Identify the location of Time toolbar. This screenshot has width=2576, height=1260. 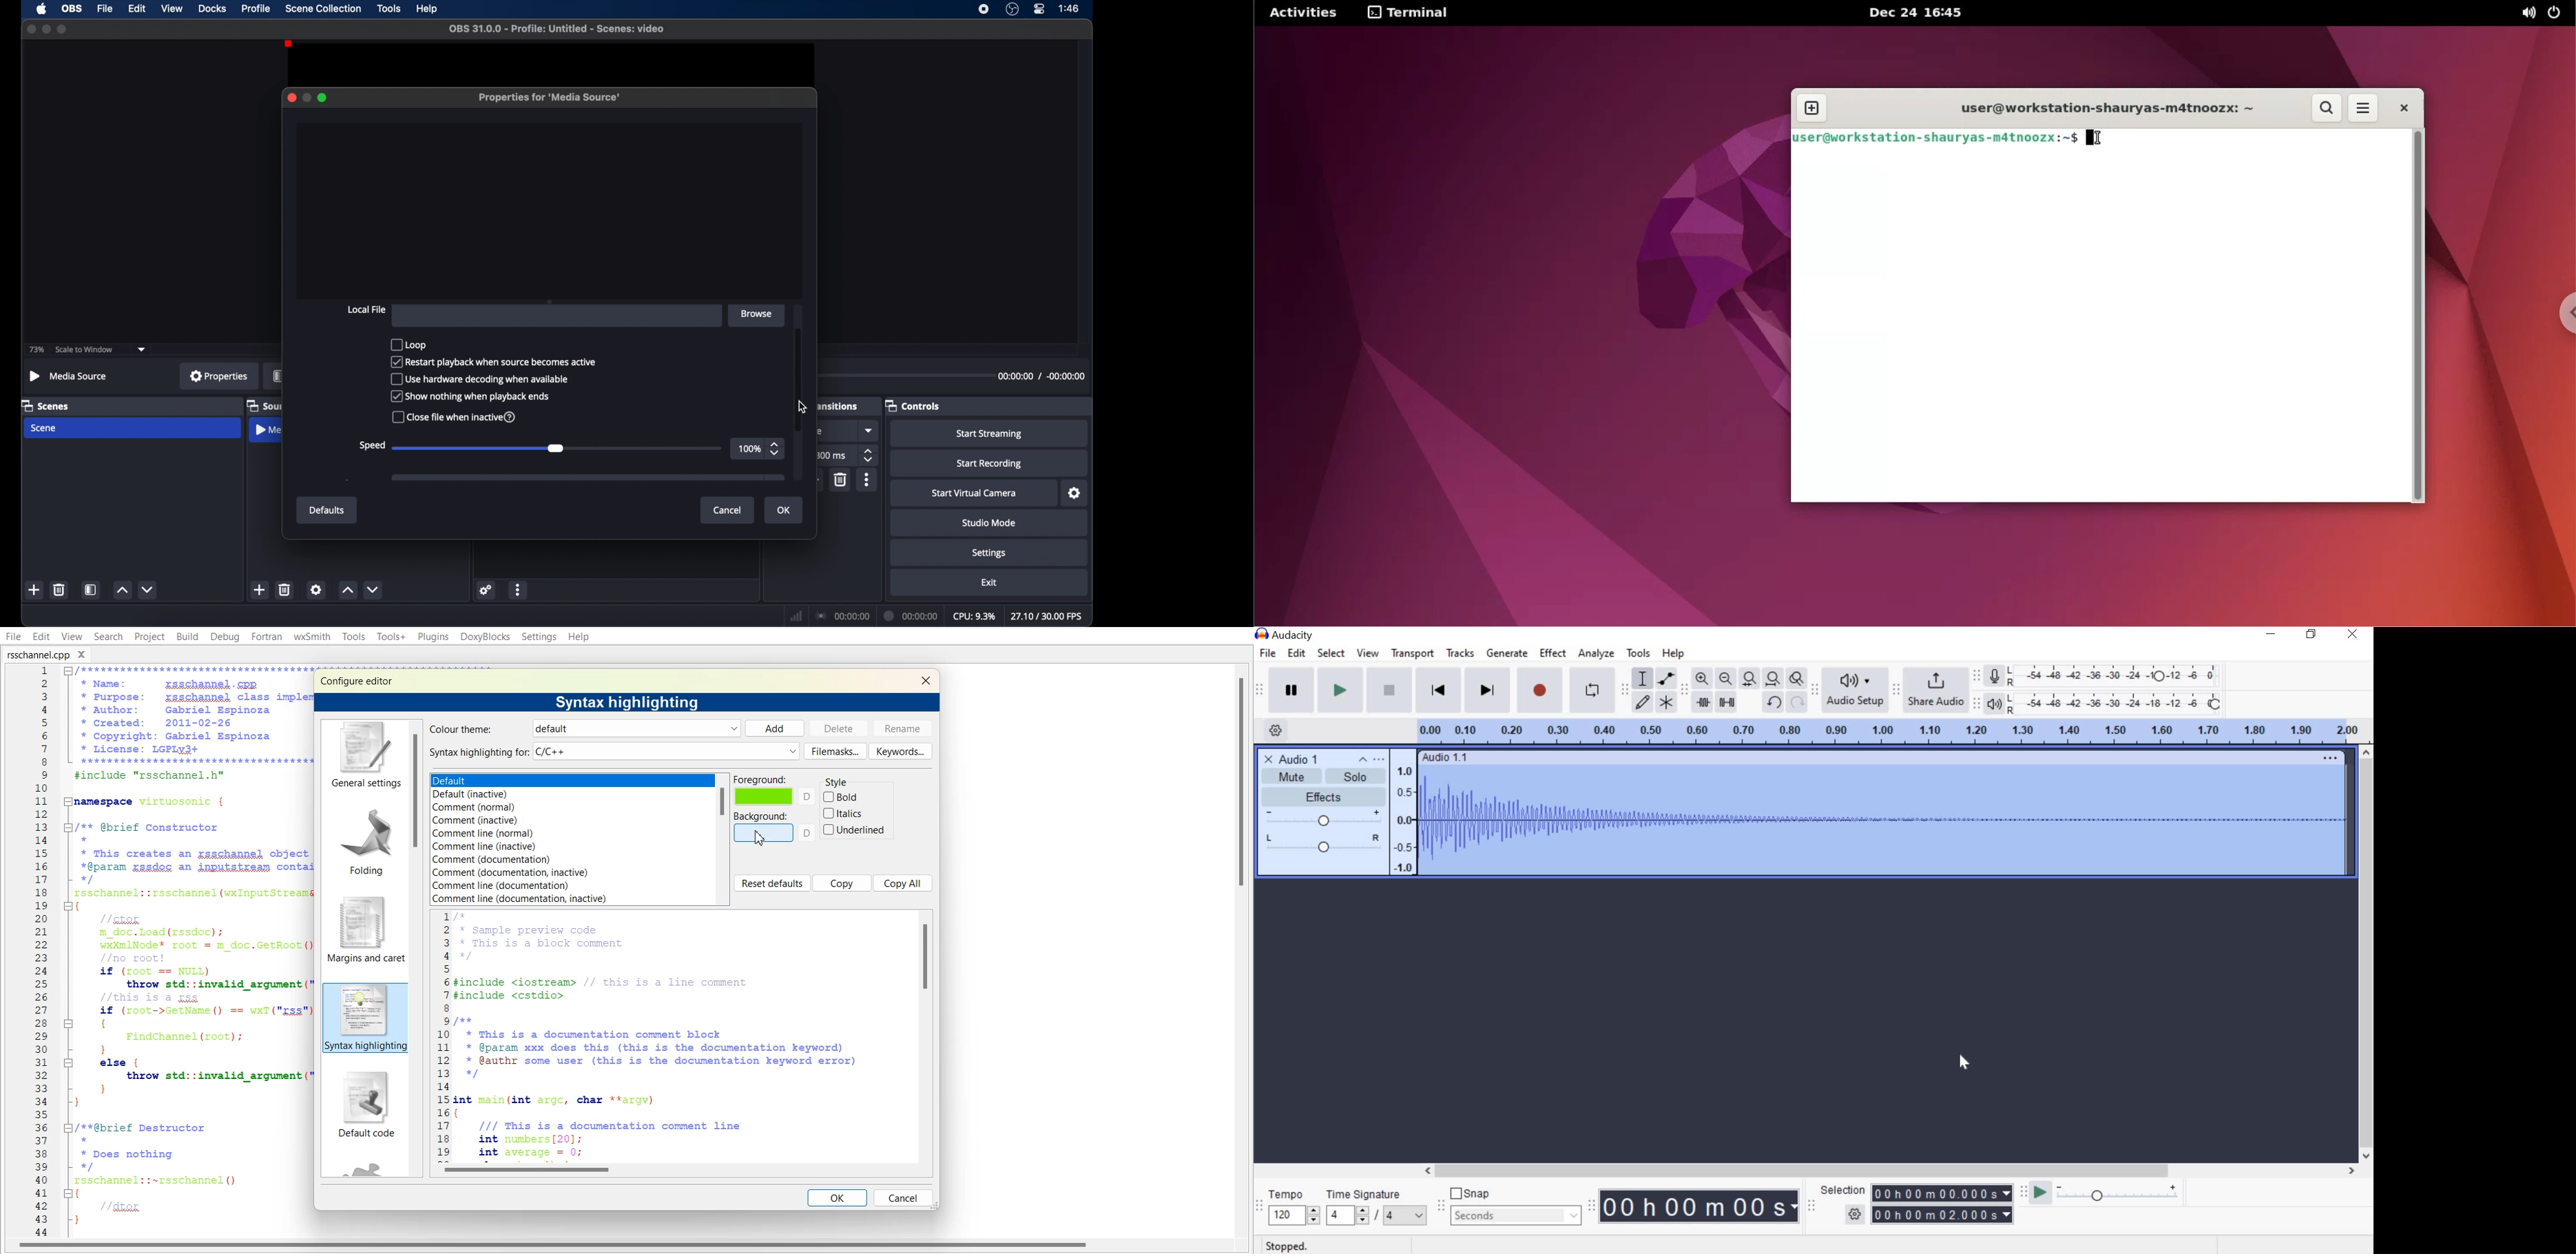
(1591, 1207).